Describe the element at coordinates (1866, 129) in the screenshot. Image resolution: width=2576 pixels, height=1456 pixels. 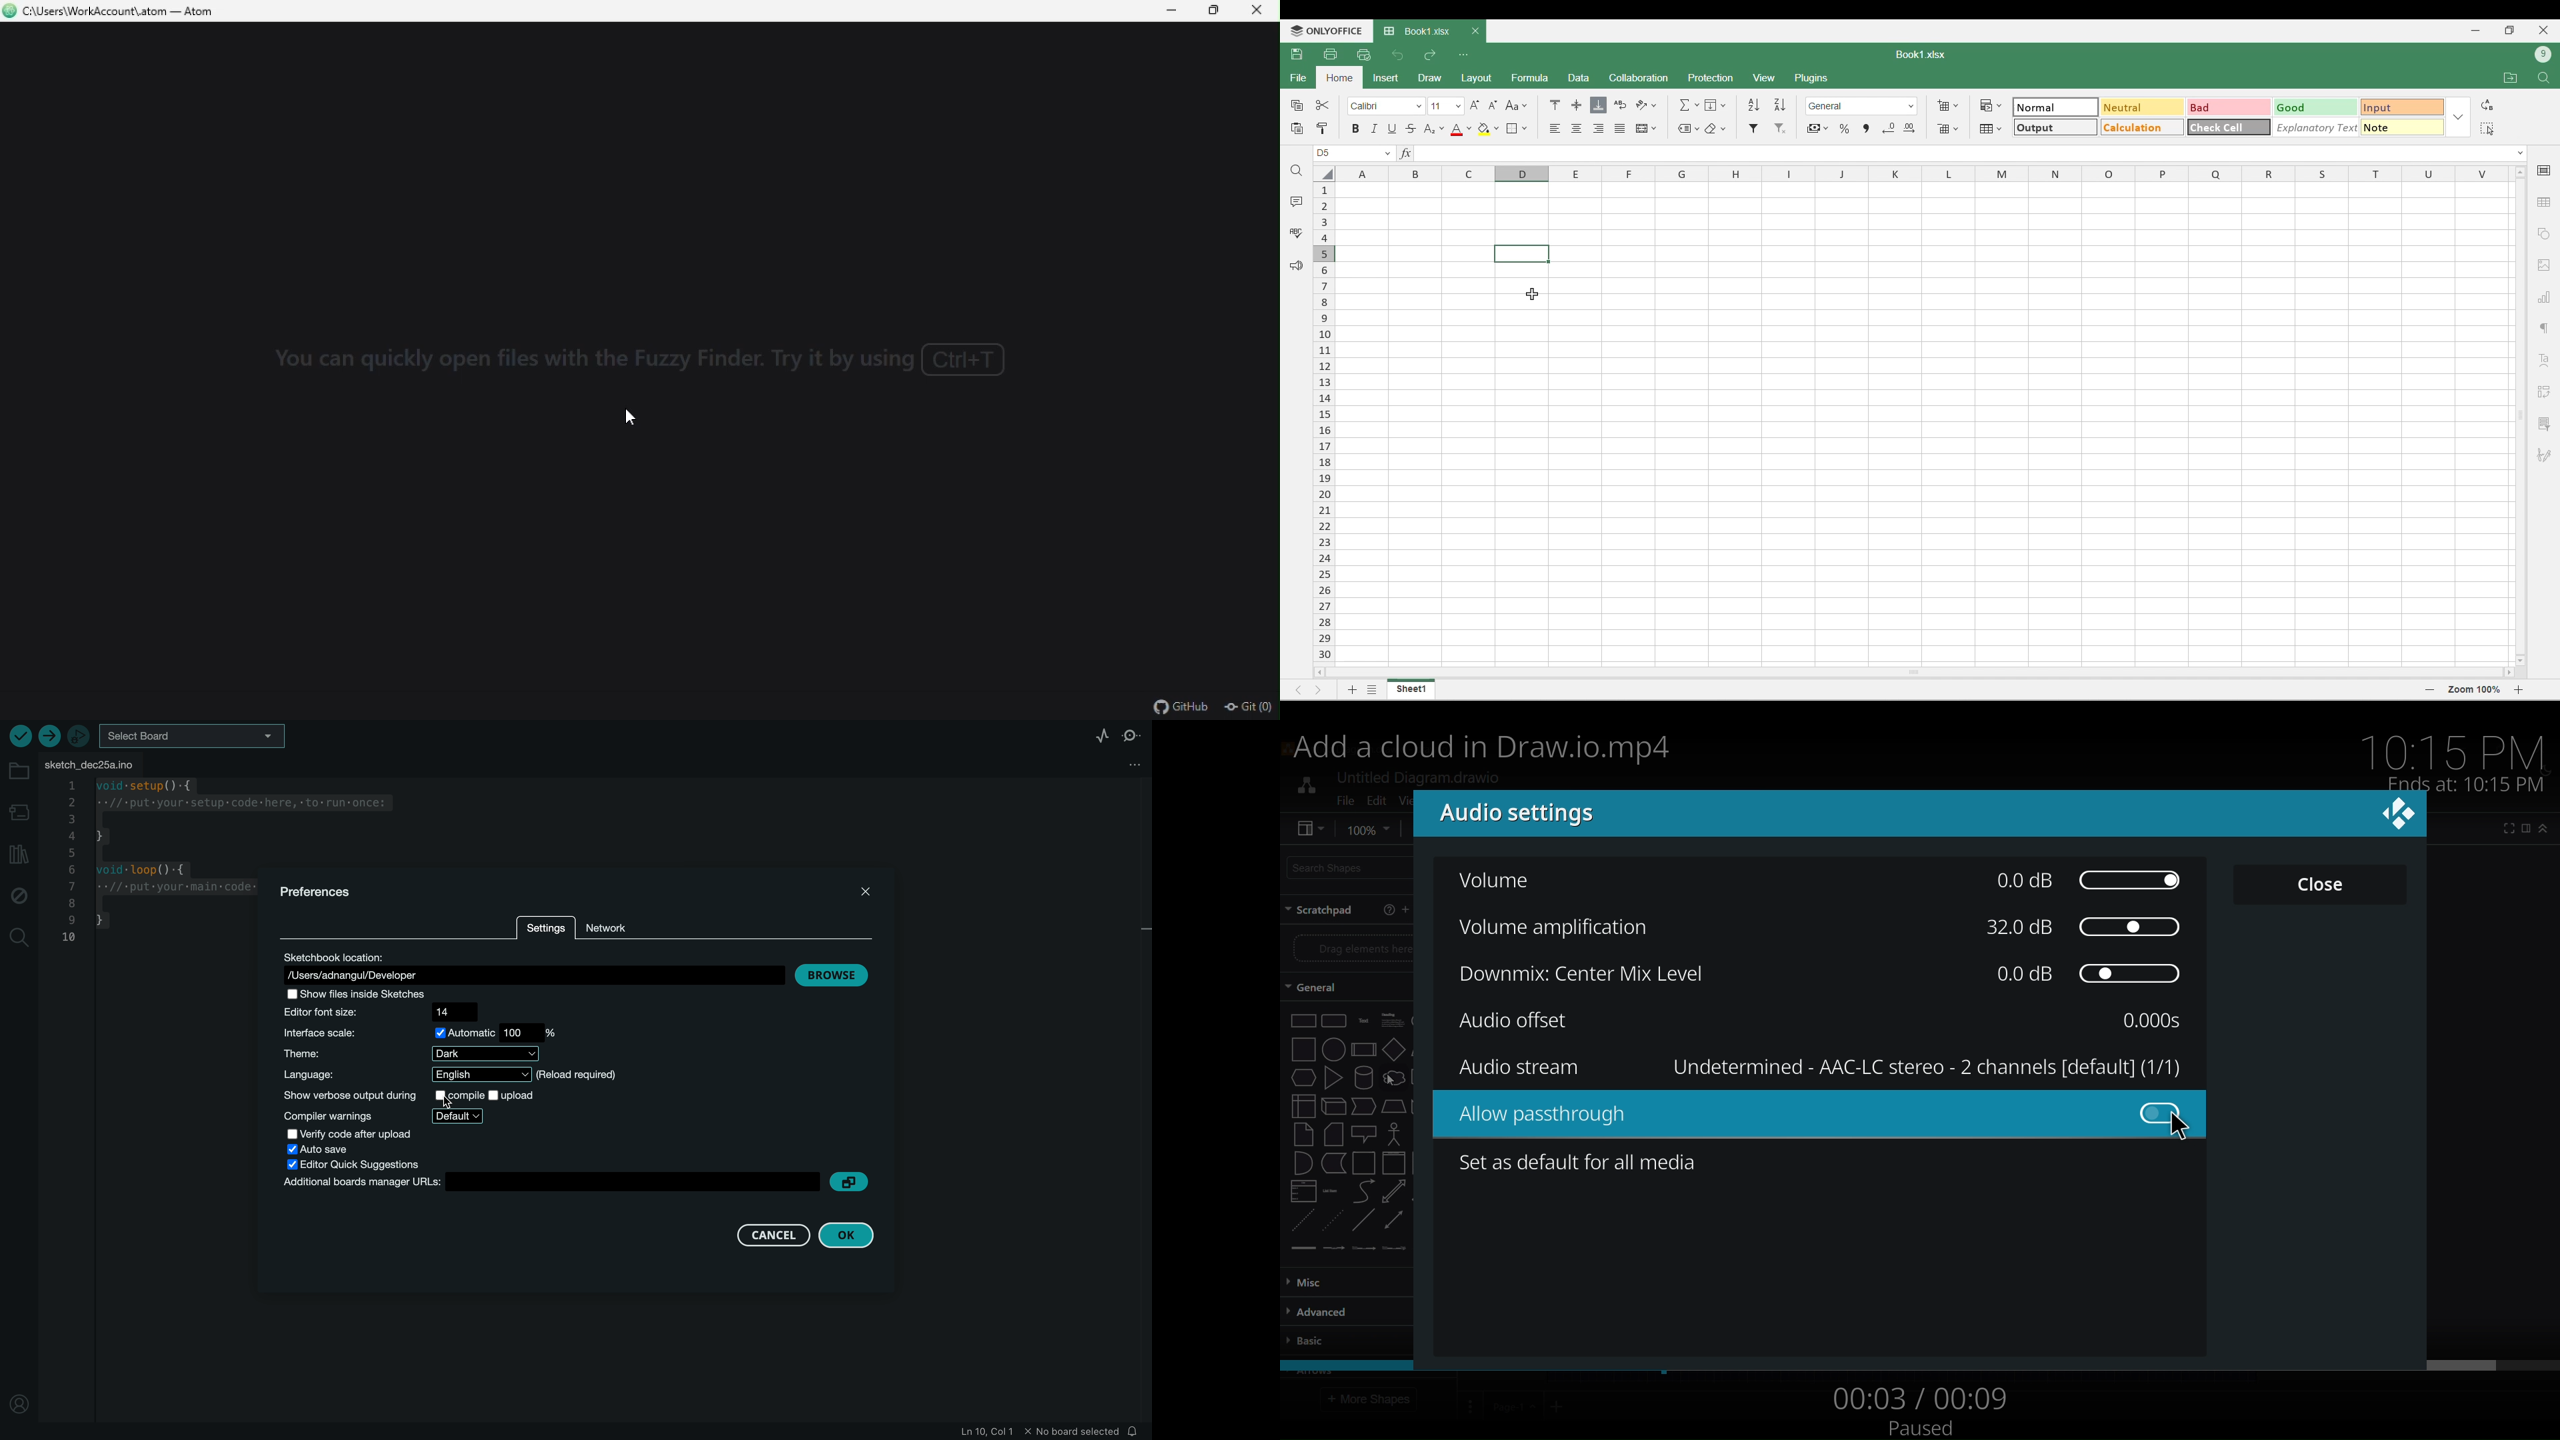
I see `Comma style` at that location.